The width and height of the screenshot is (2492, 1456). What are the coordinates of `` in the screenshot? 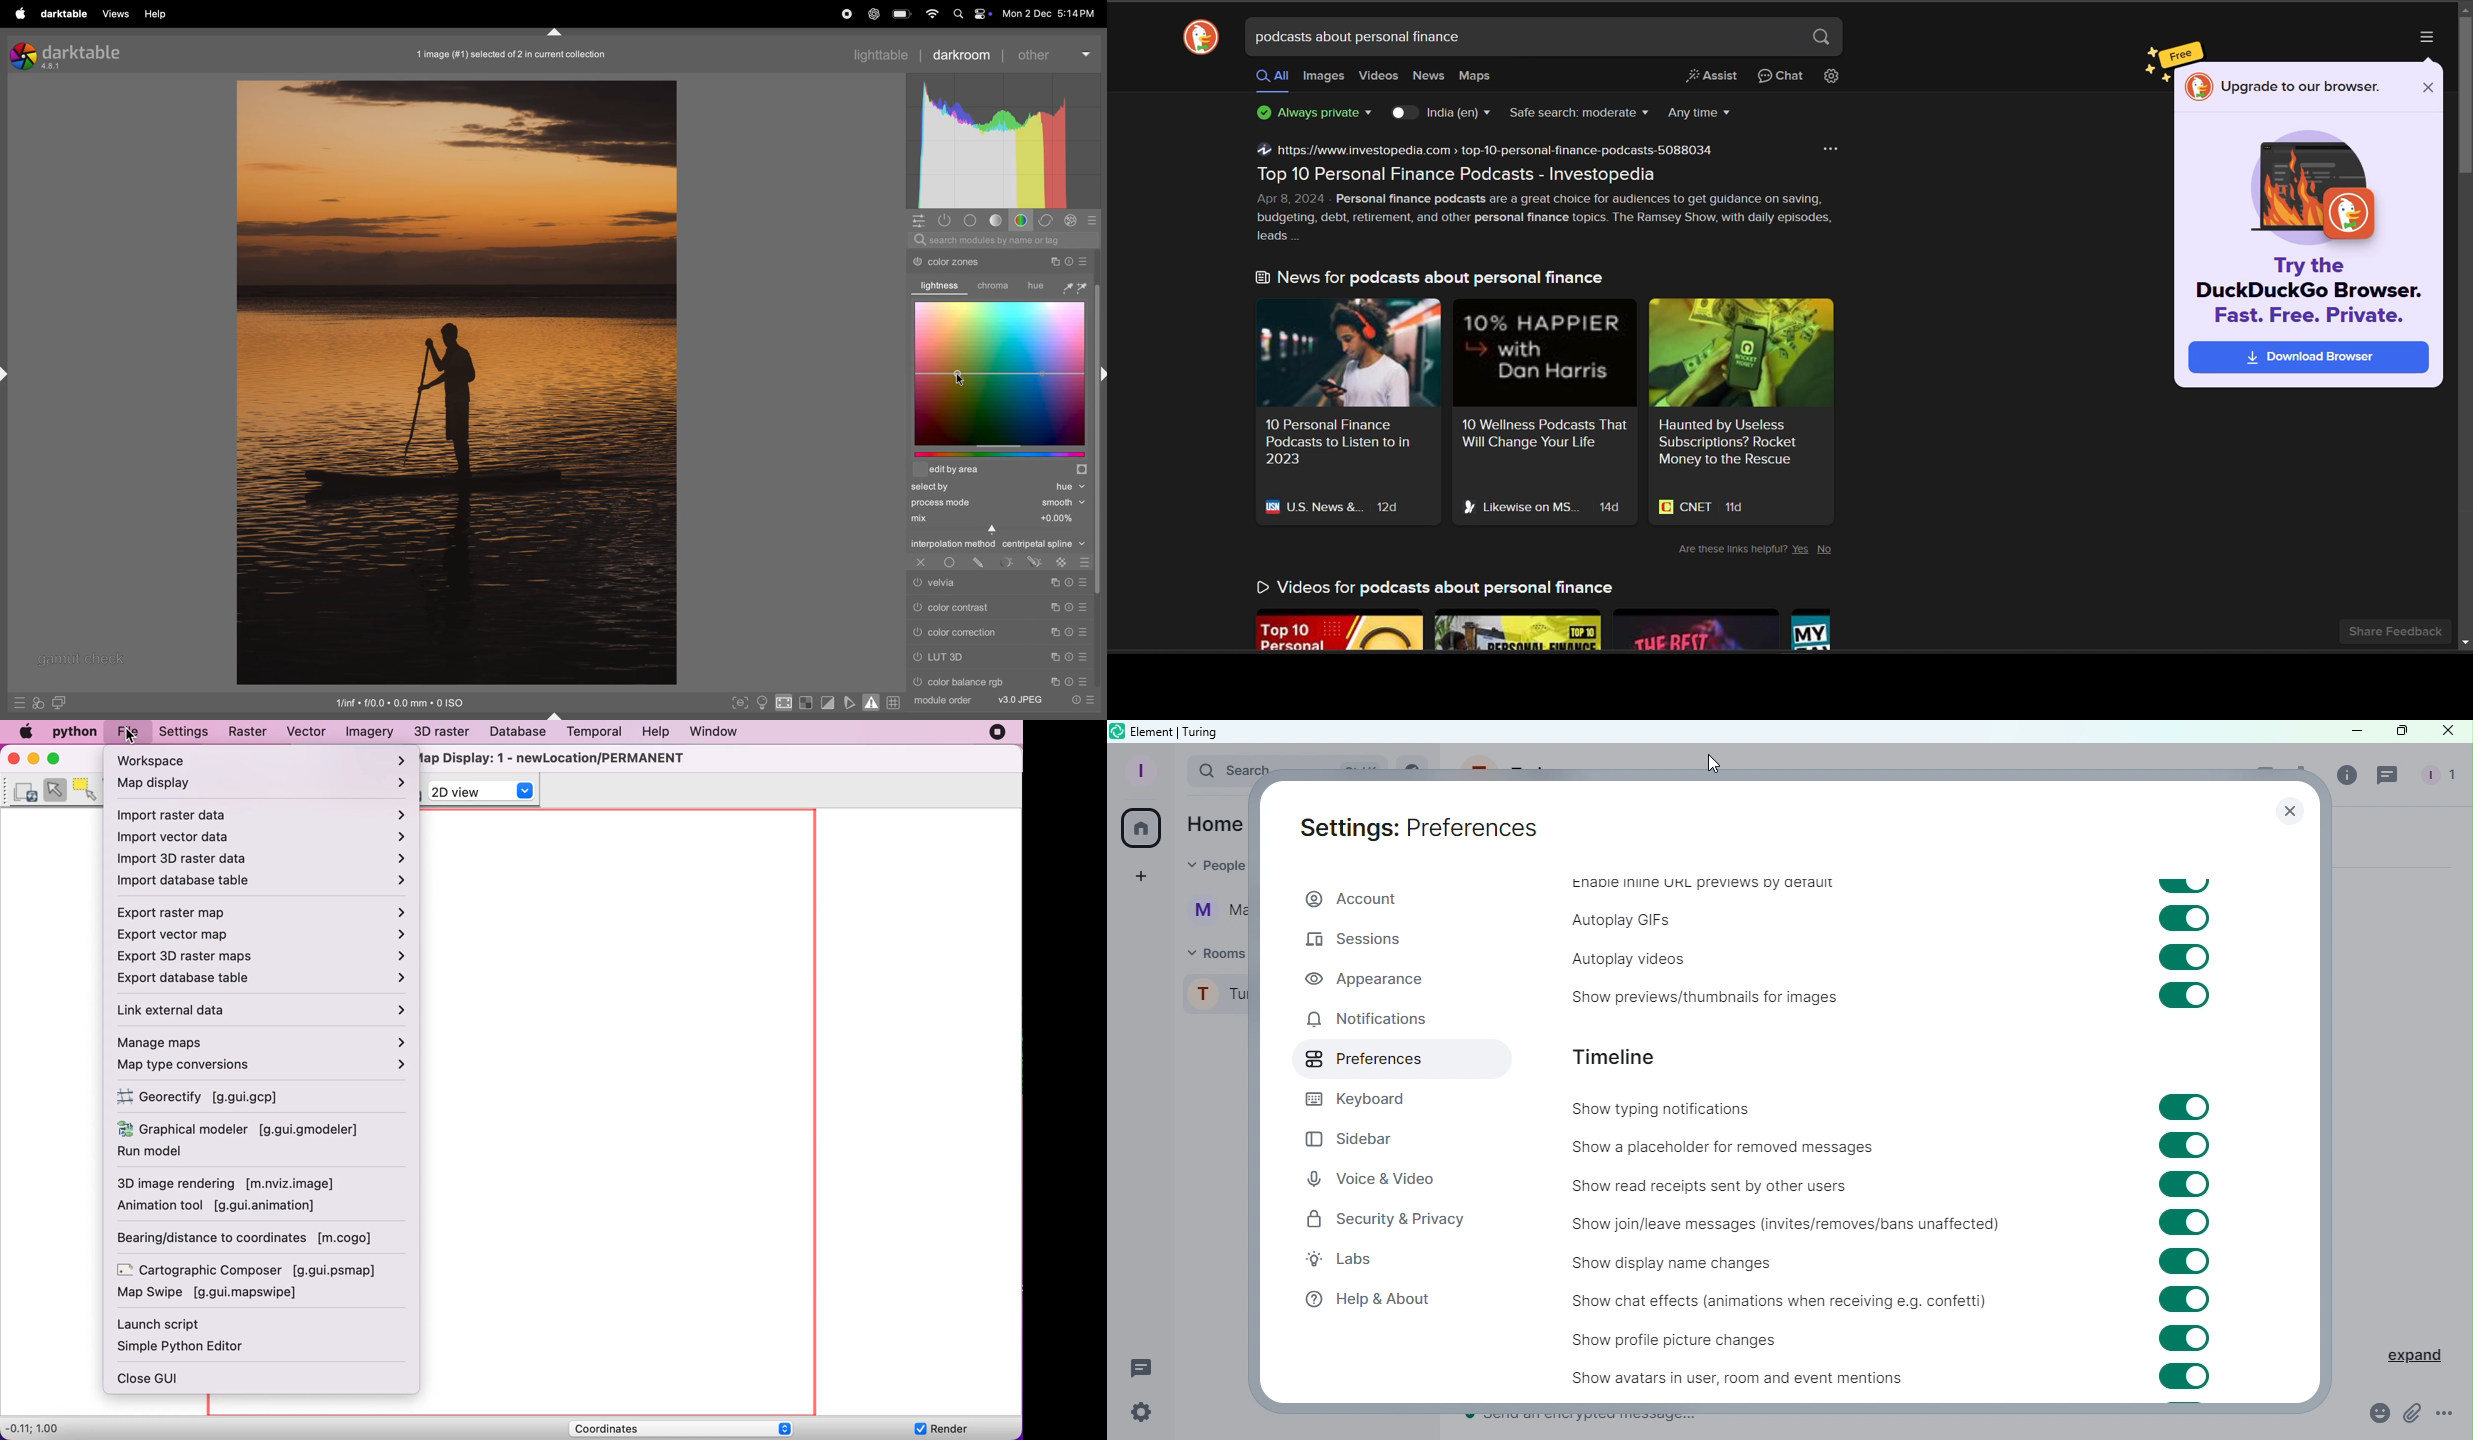 It's located at (1047, 221).